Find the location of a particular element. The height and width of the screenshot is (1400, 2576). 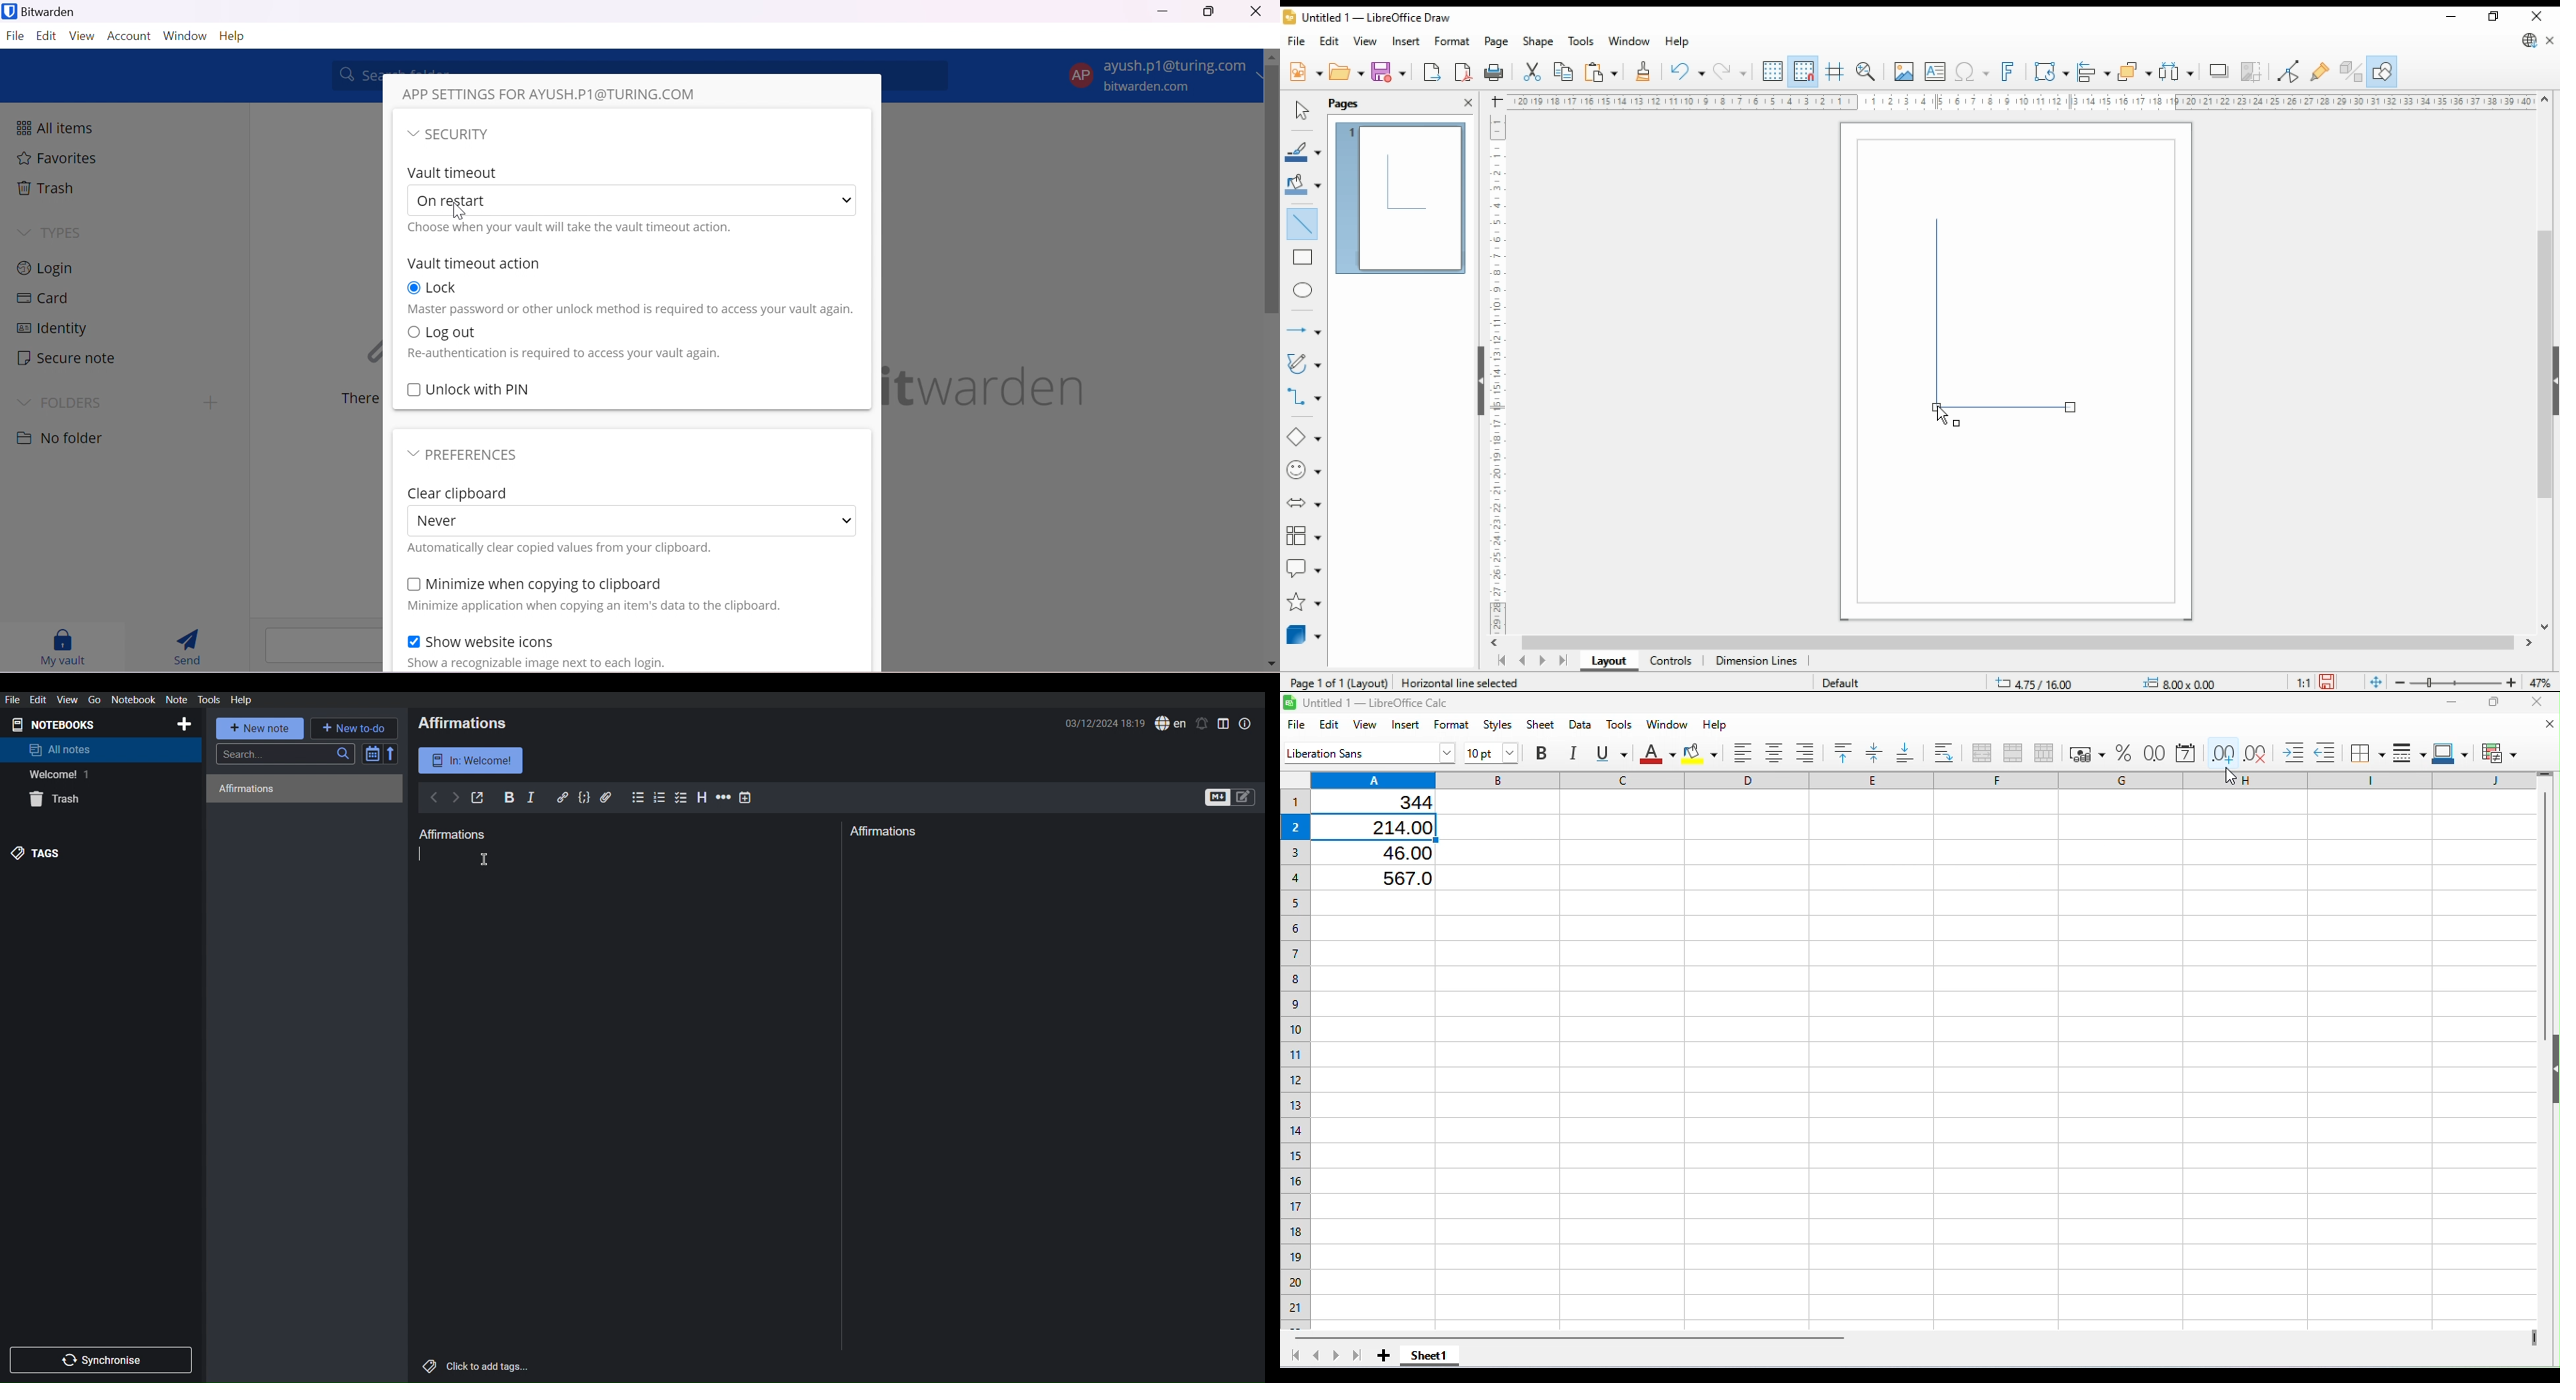

Trash is located at coordinates (58, 801).